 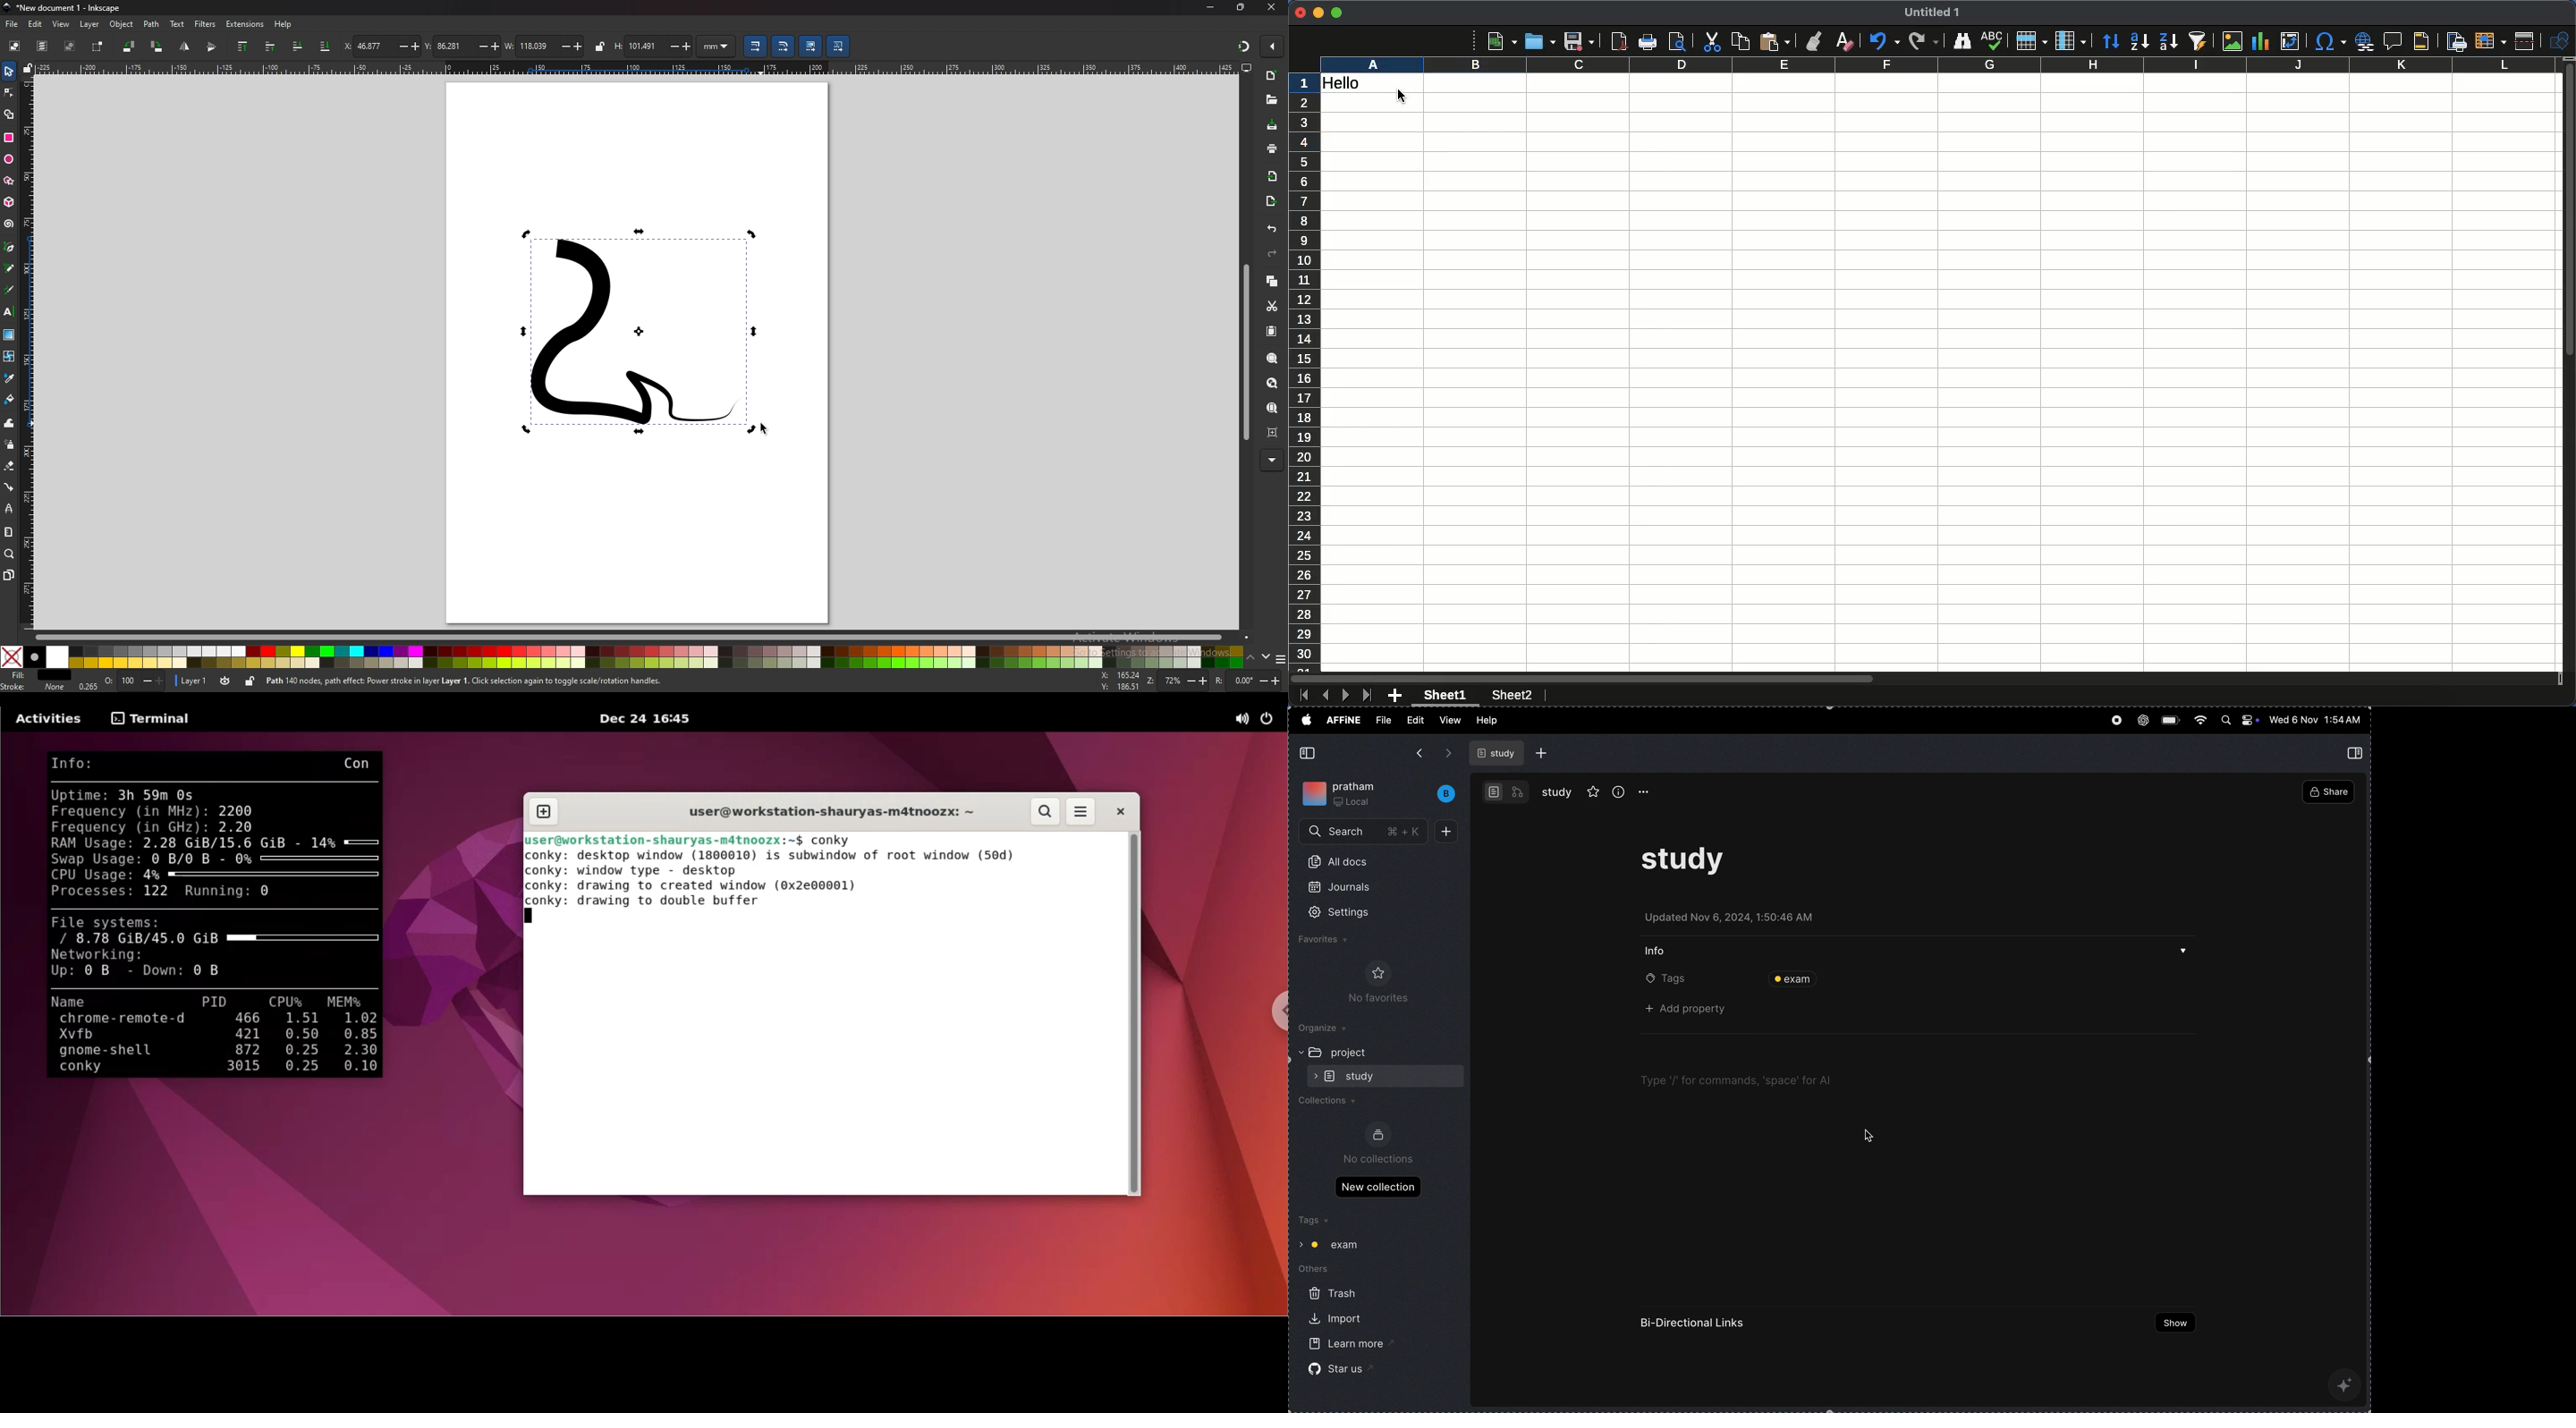 What do you see at coordinates (1246, 67) in the screenshot?
I see `display options` at bounding box center [1246, 67].